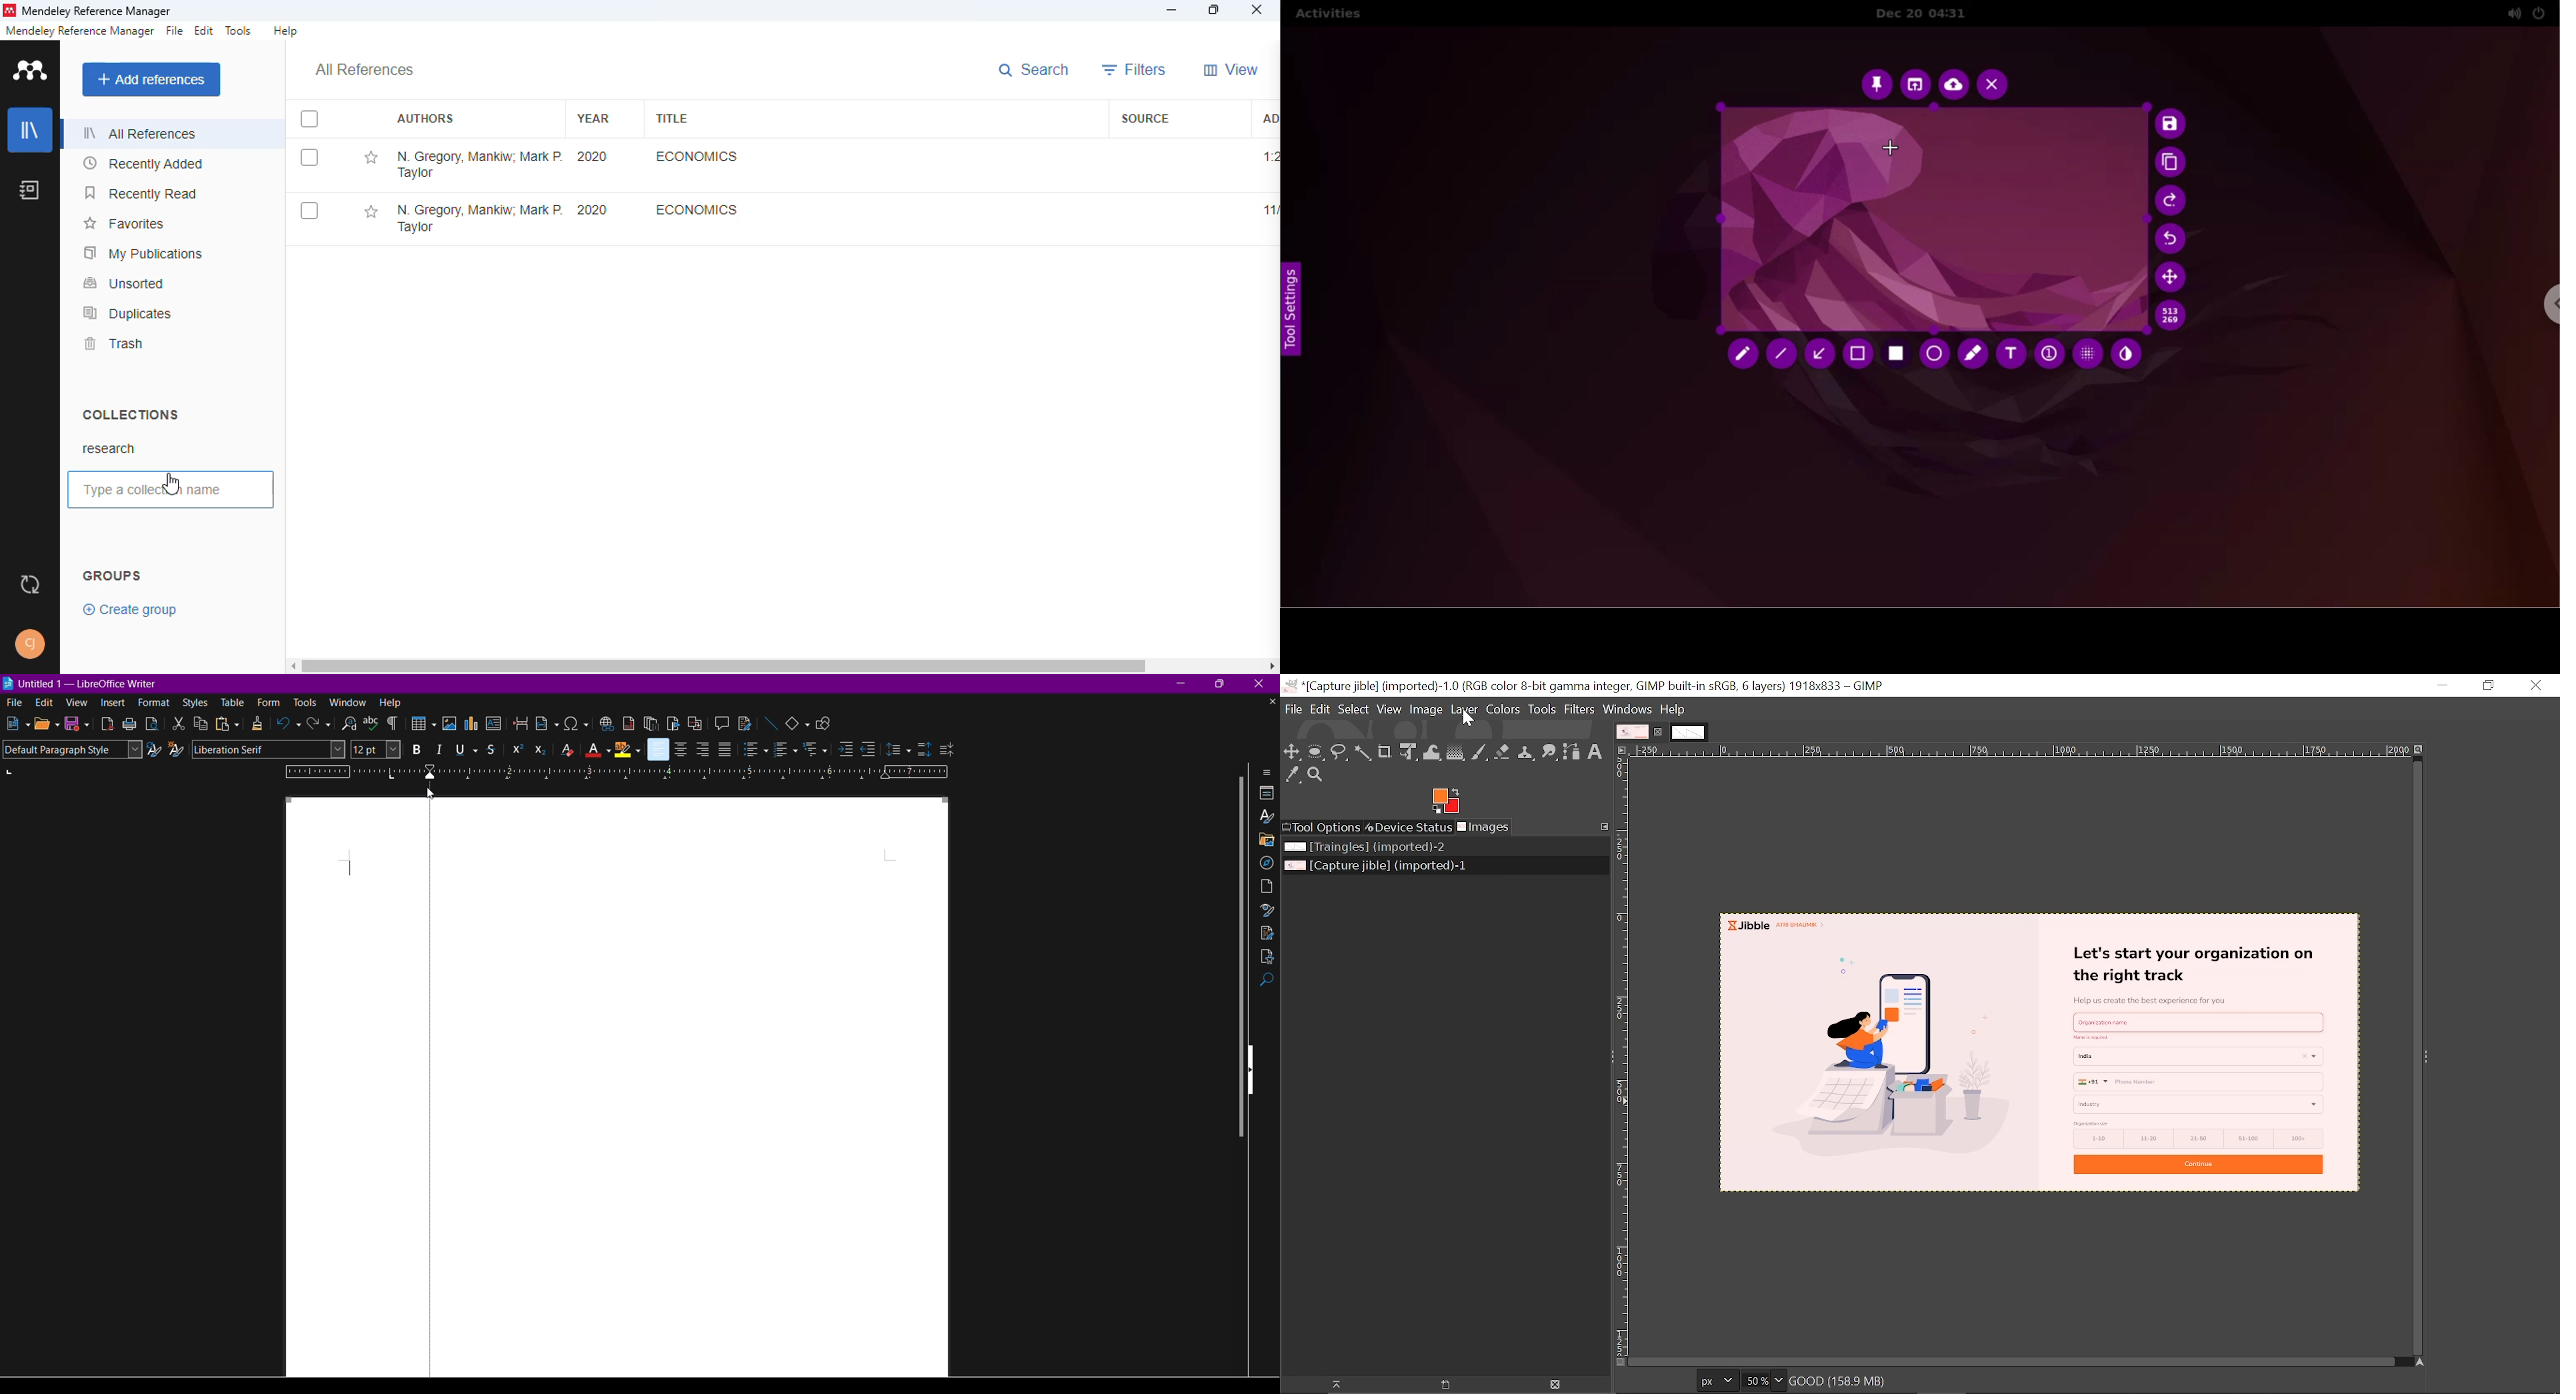 The width and height of the screenshot is (2576, 1400). Describe the element at coordinates (71, 749) in the screenshot. I see `Paragraph Style` at that location.